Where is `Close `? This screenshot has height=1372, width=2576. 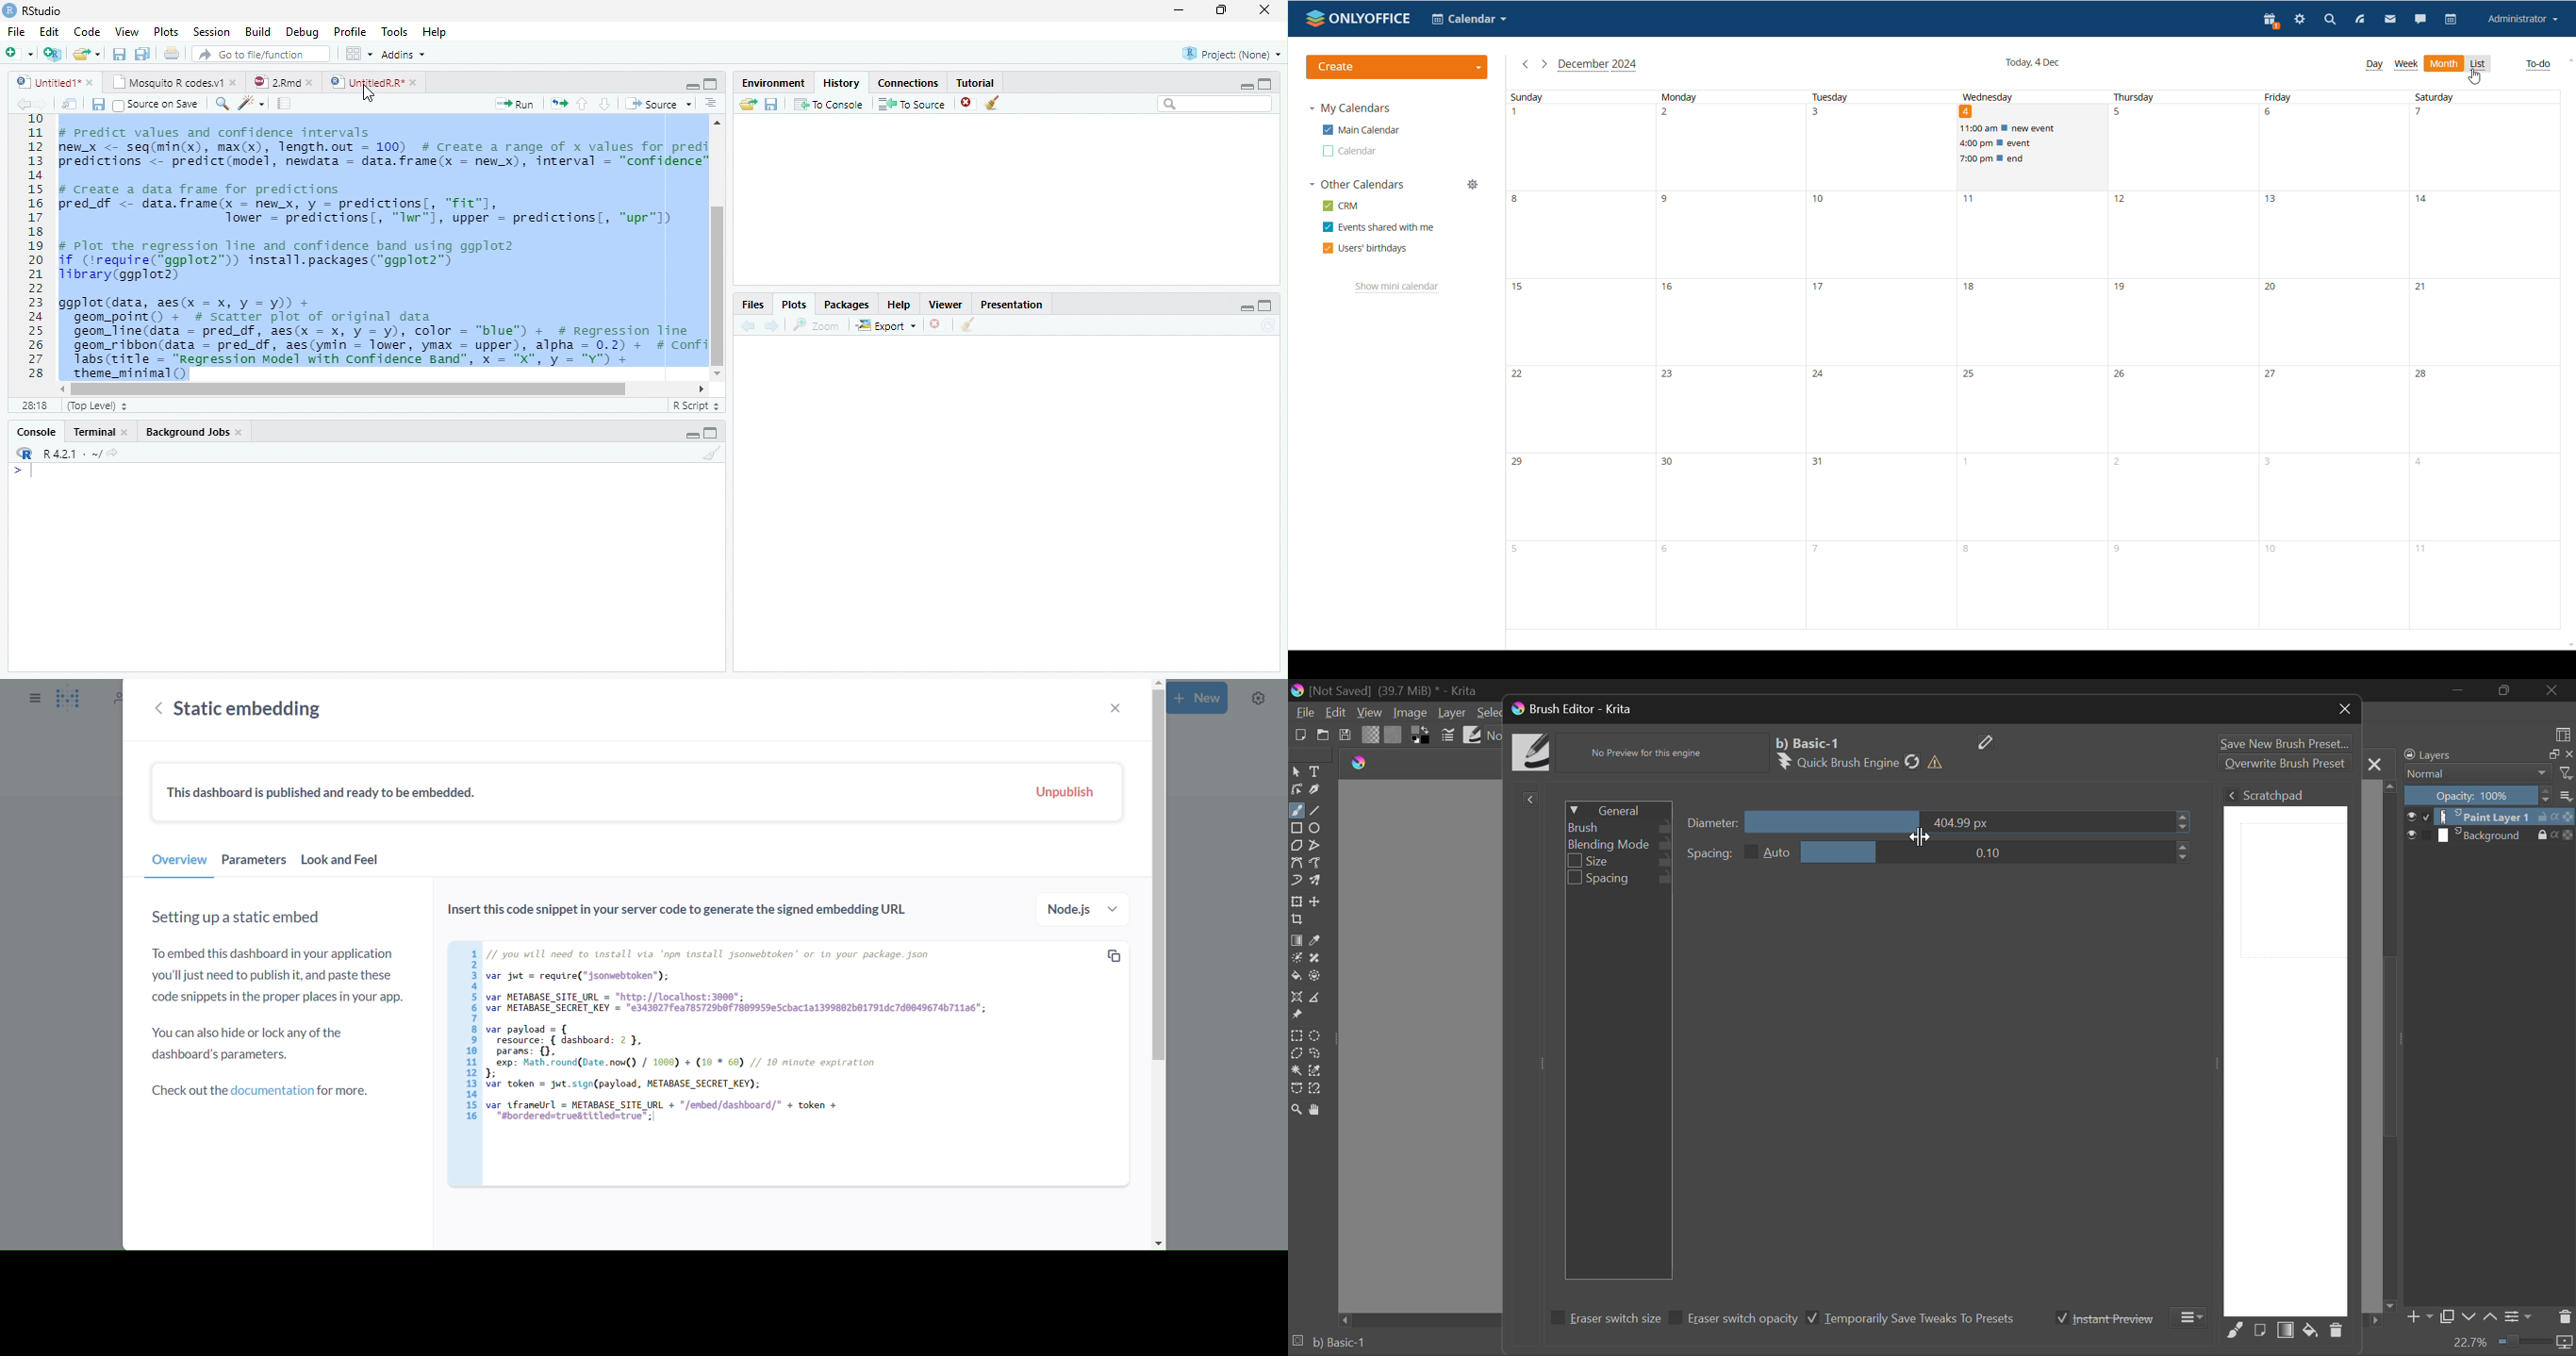 Close  is located at coordinates (1265, 11).